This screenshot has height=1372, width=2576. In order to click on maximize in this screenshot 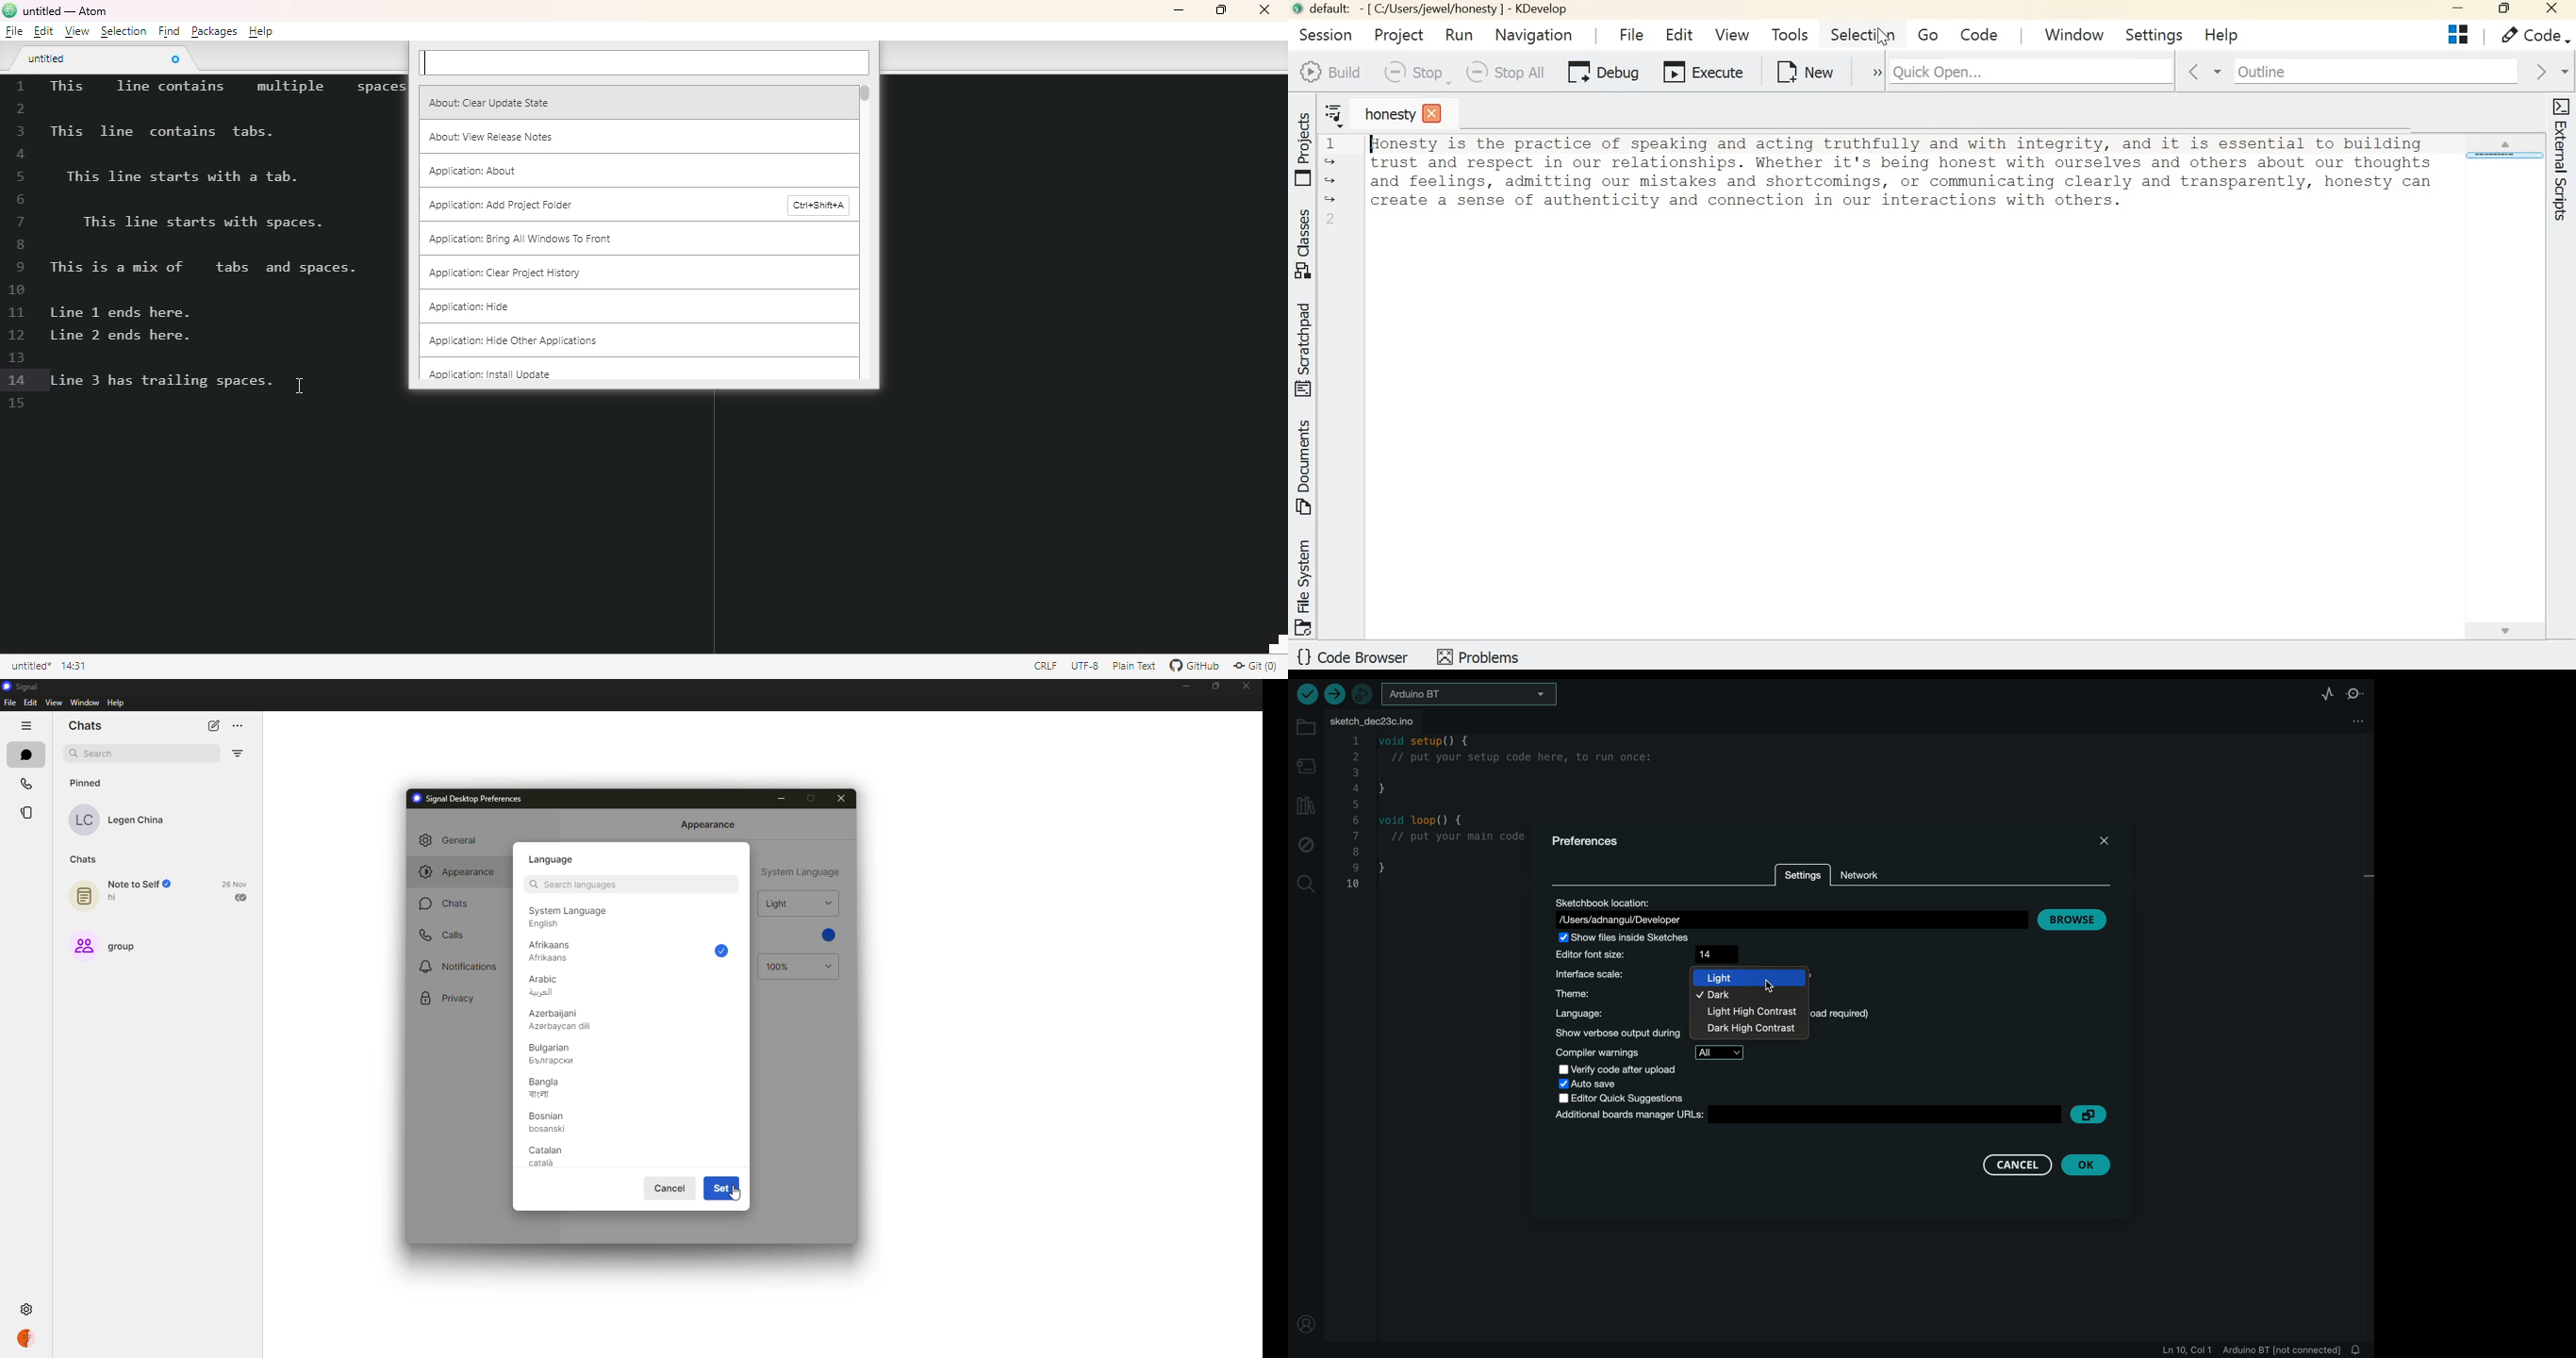, I will do `click(810, 799)`.